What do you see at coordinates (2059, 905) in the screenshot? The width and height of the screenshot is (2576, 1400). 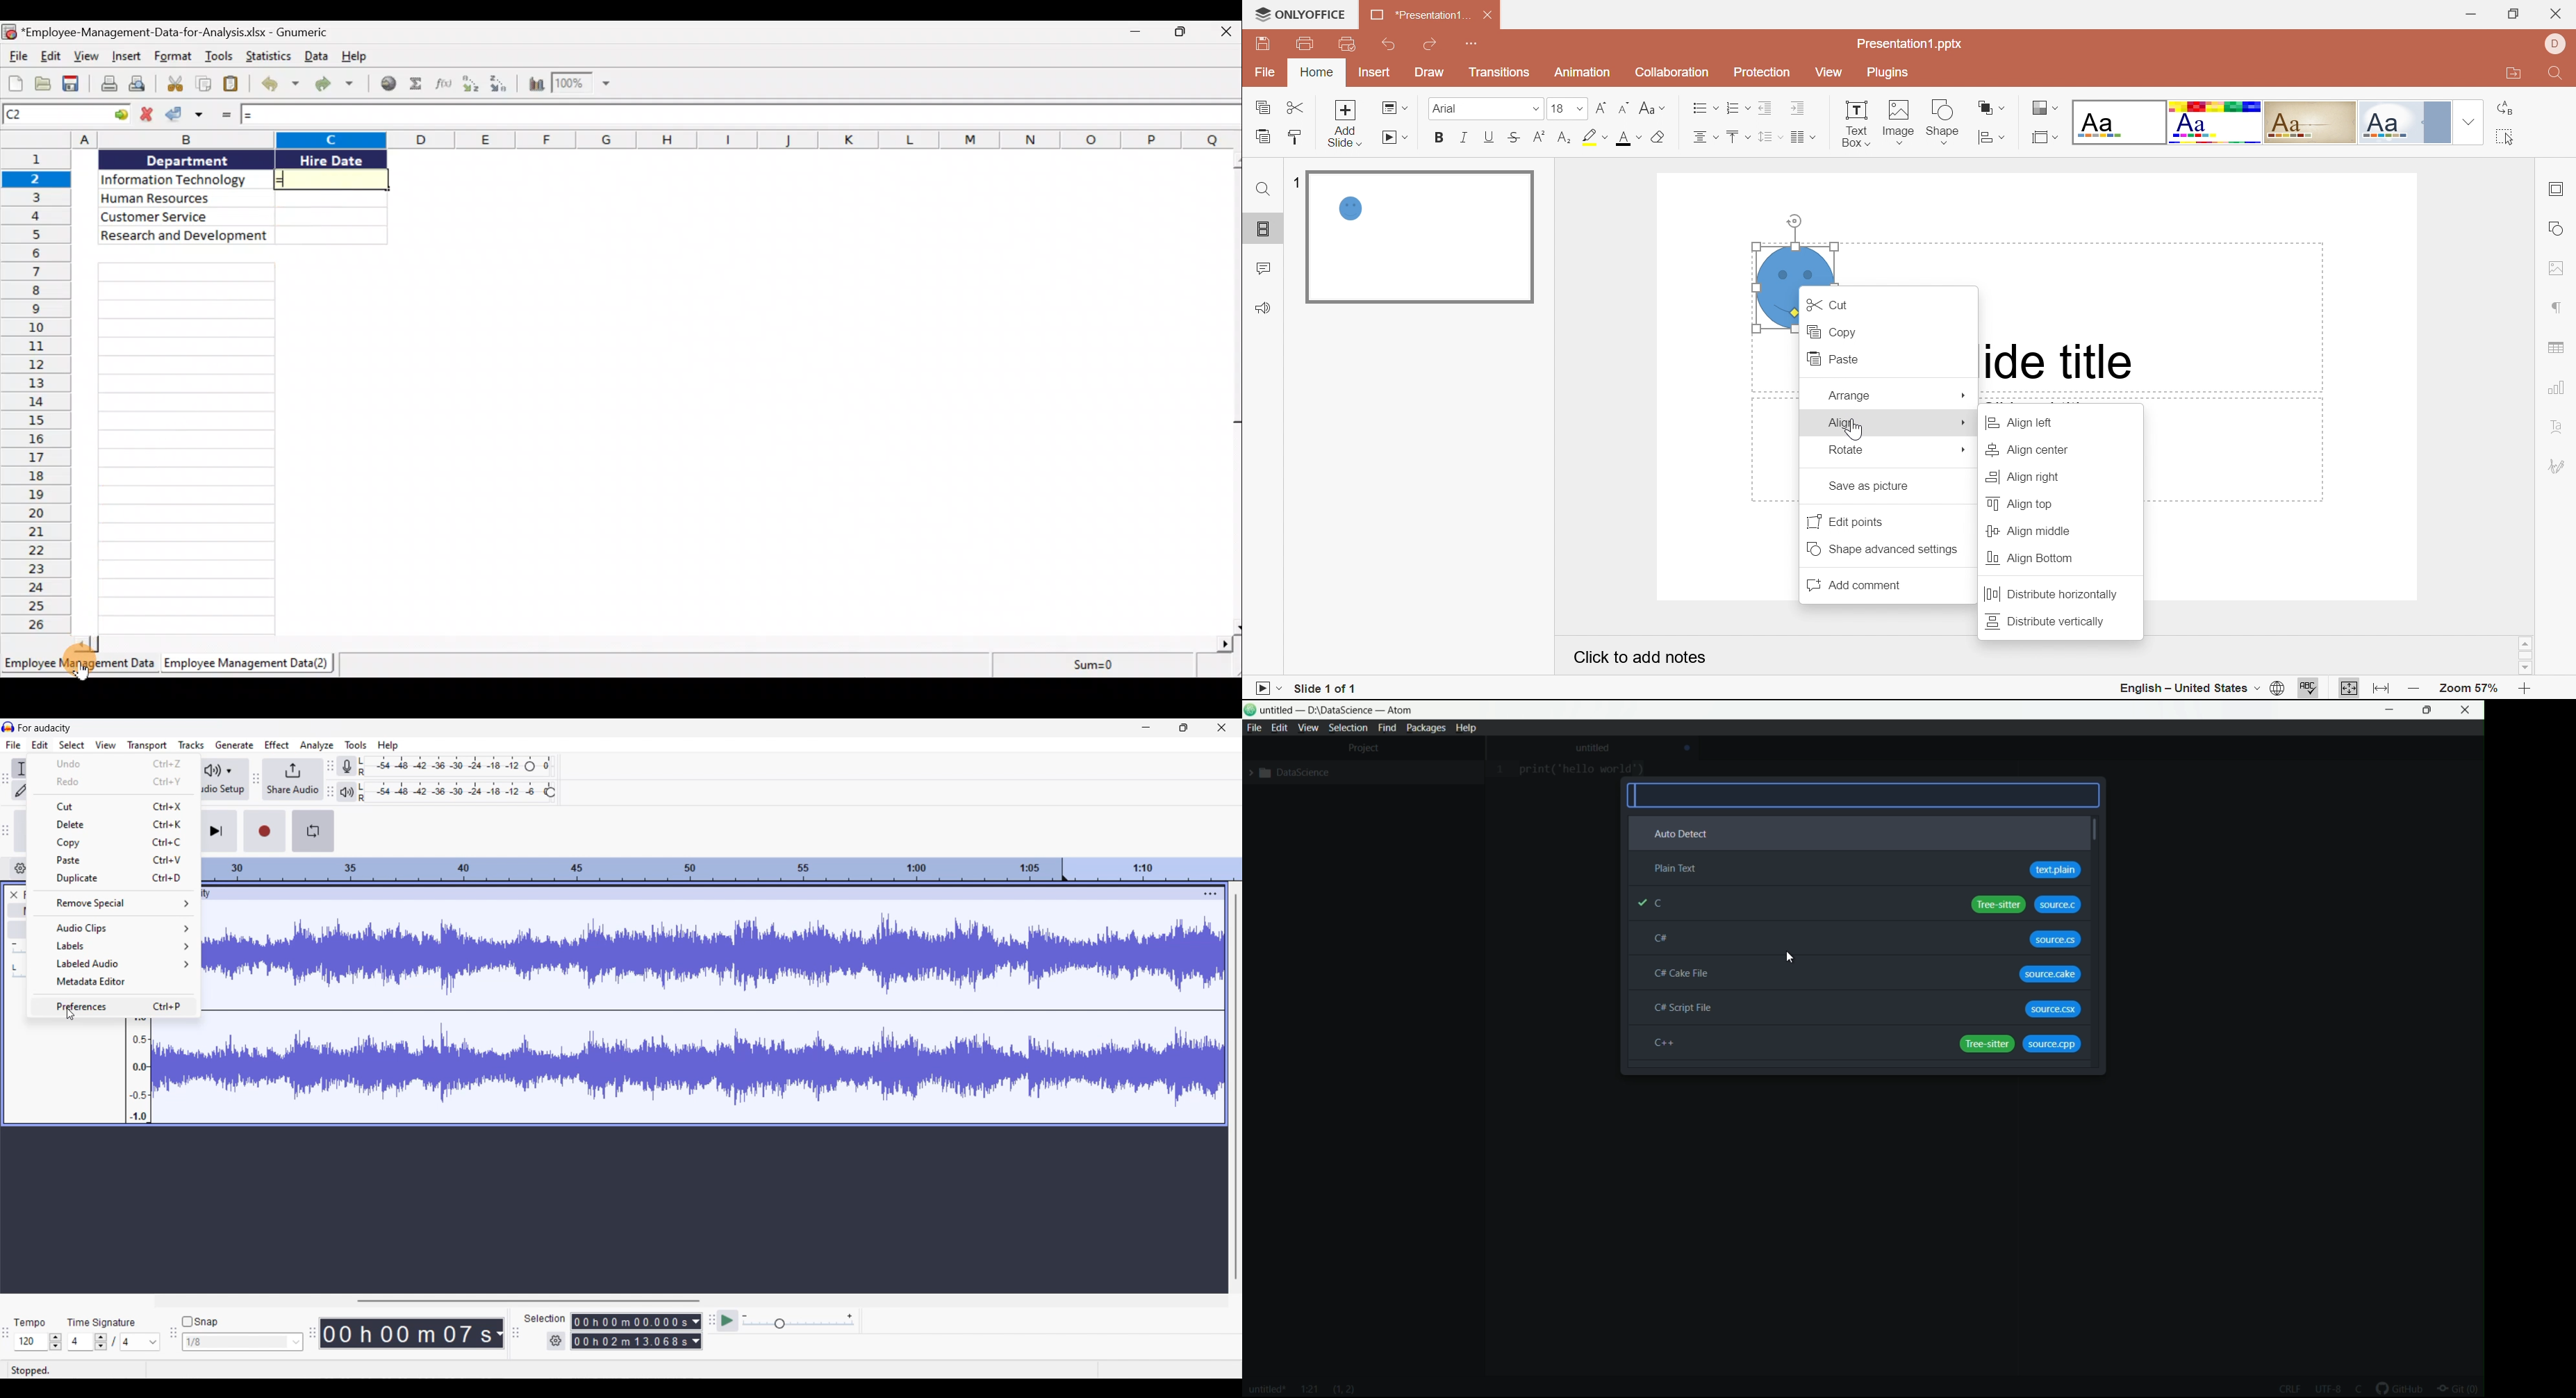 I see `source.c` at bounding box center [2059, 905].